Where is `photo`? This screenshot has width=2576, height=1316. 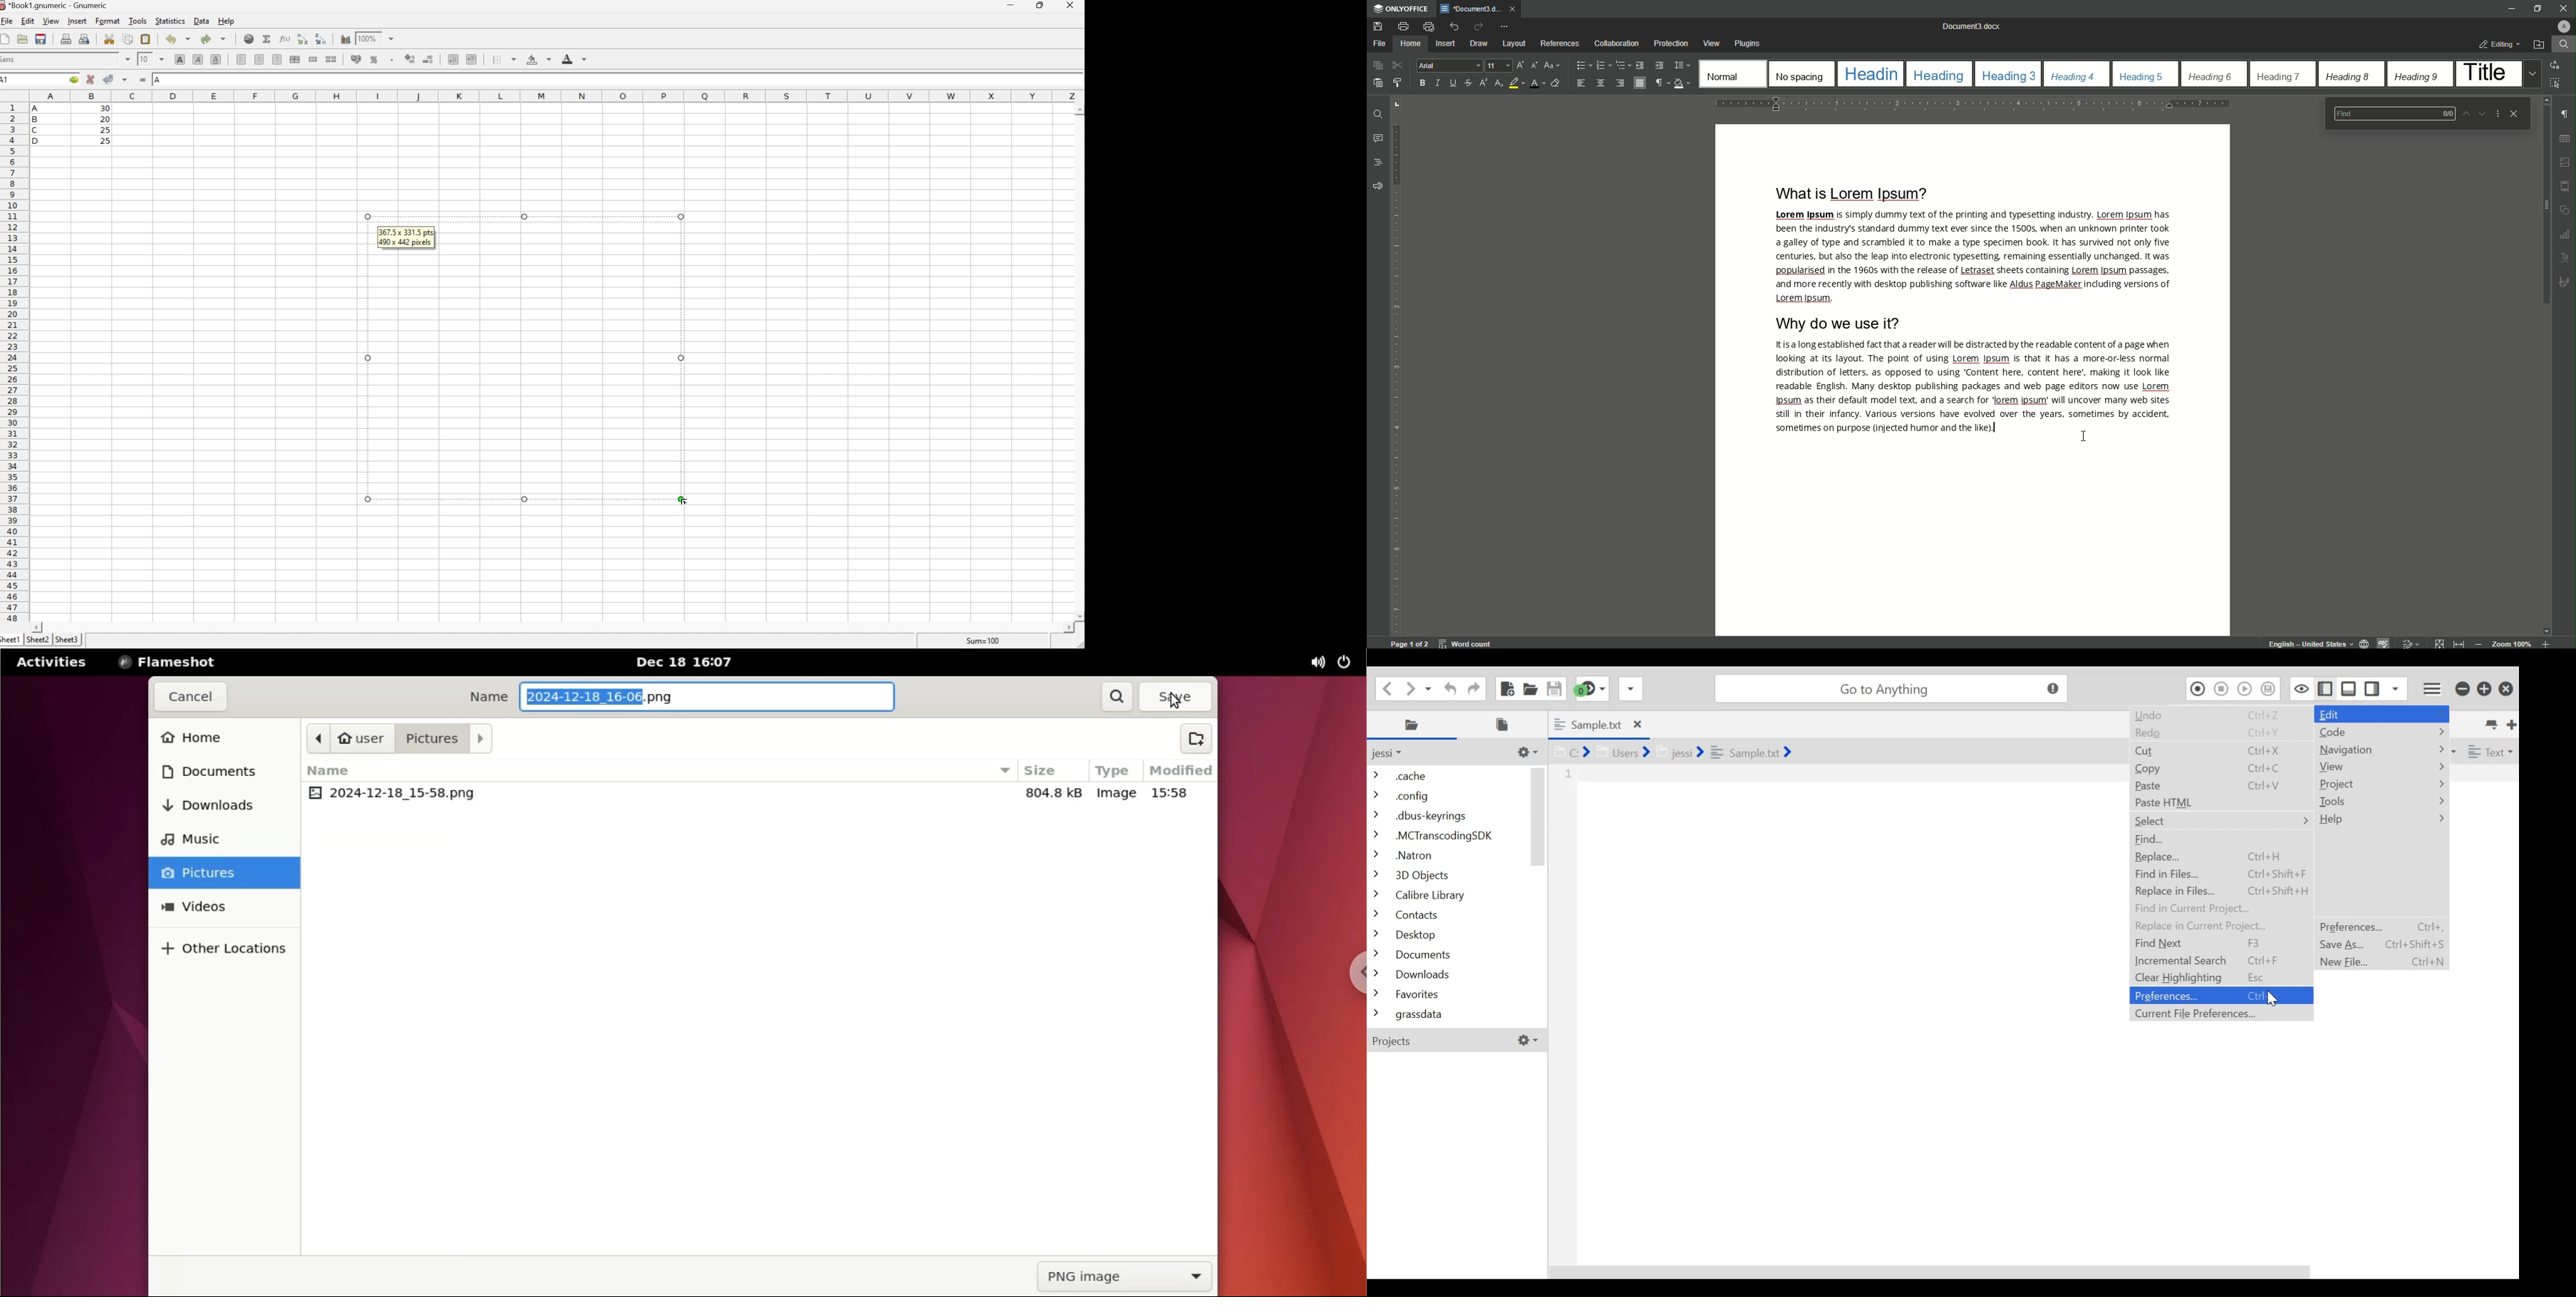
photo is located at coordinates (2566, 158).